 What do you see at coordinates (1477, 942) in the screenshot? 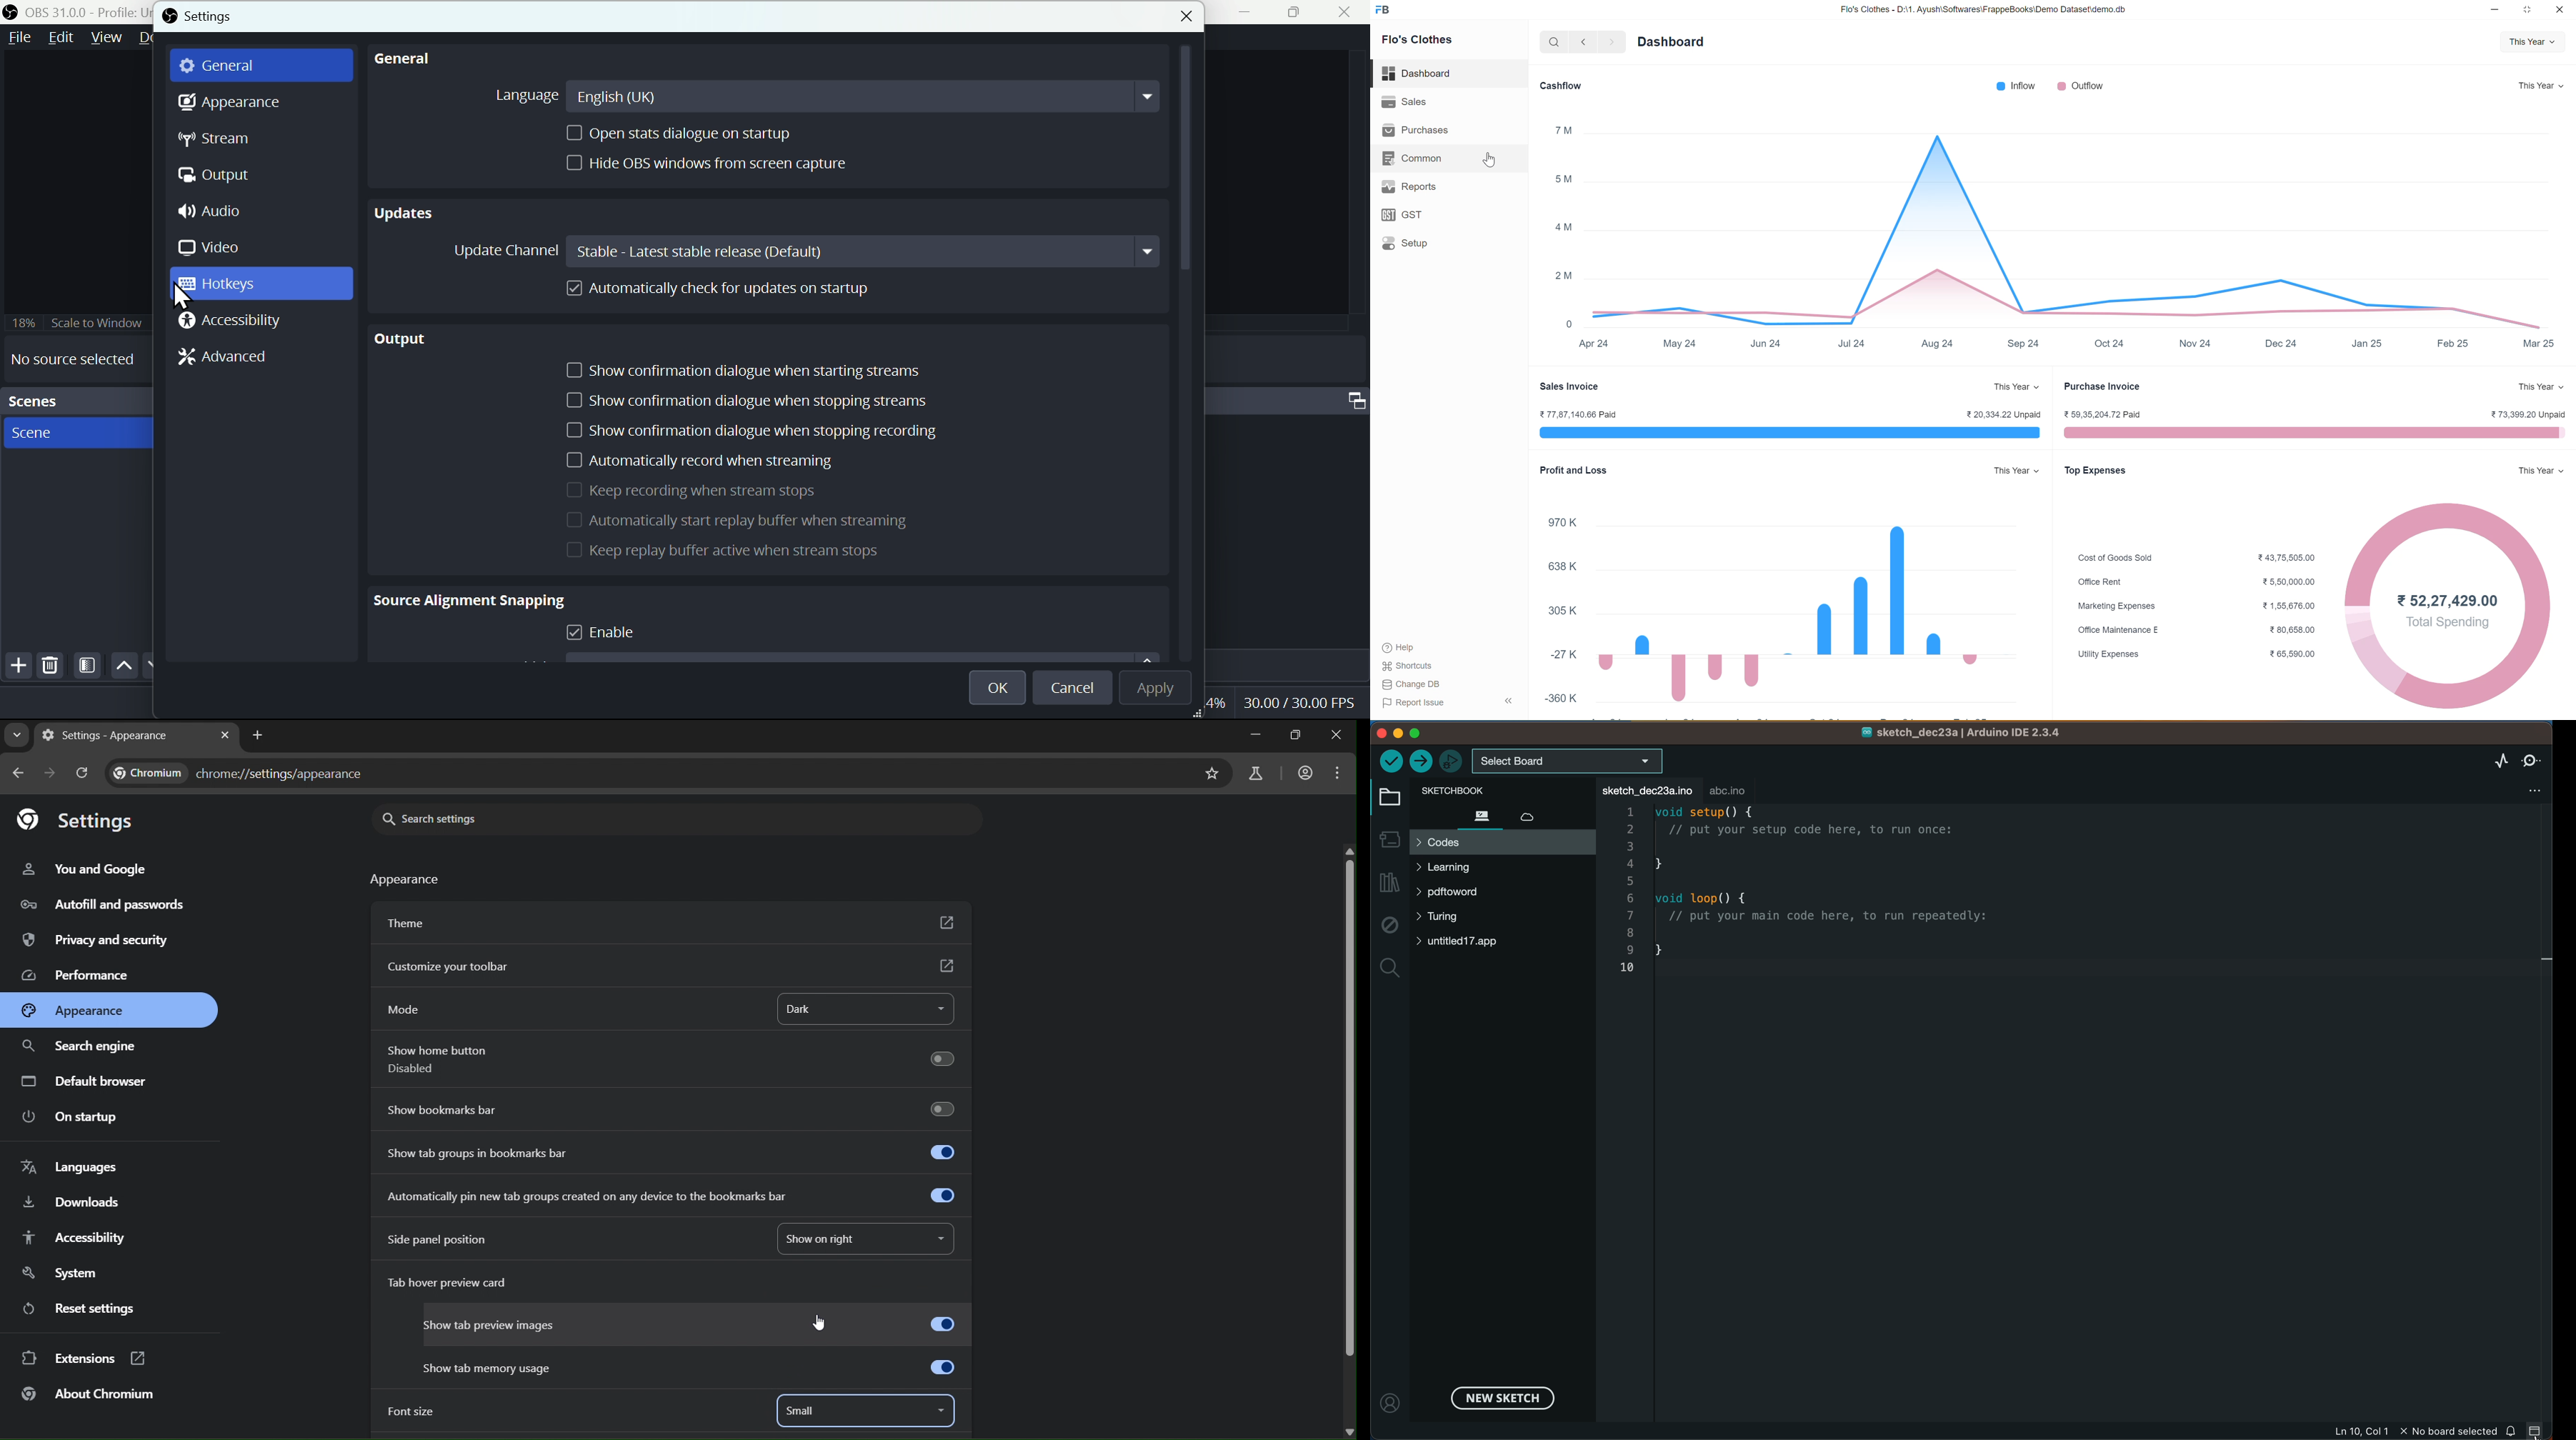
I see `untitled17.app` at bounding box center [1477, 942].